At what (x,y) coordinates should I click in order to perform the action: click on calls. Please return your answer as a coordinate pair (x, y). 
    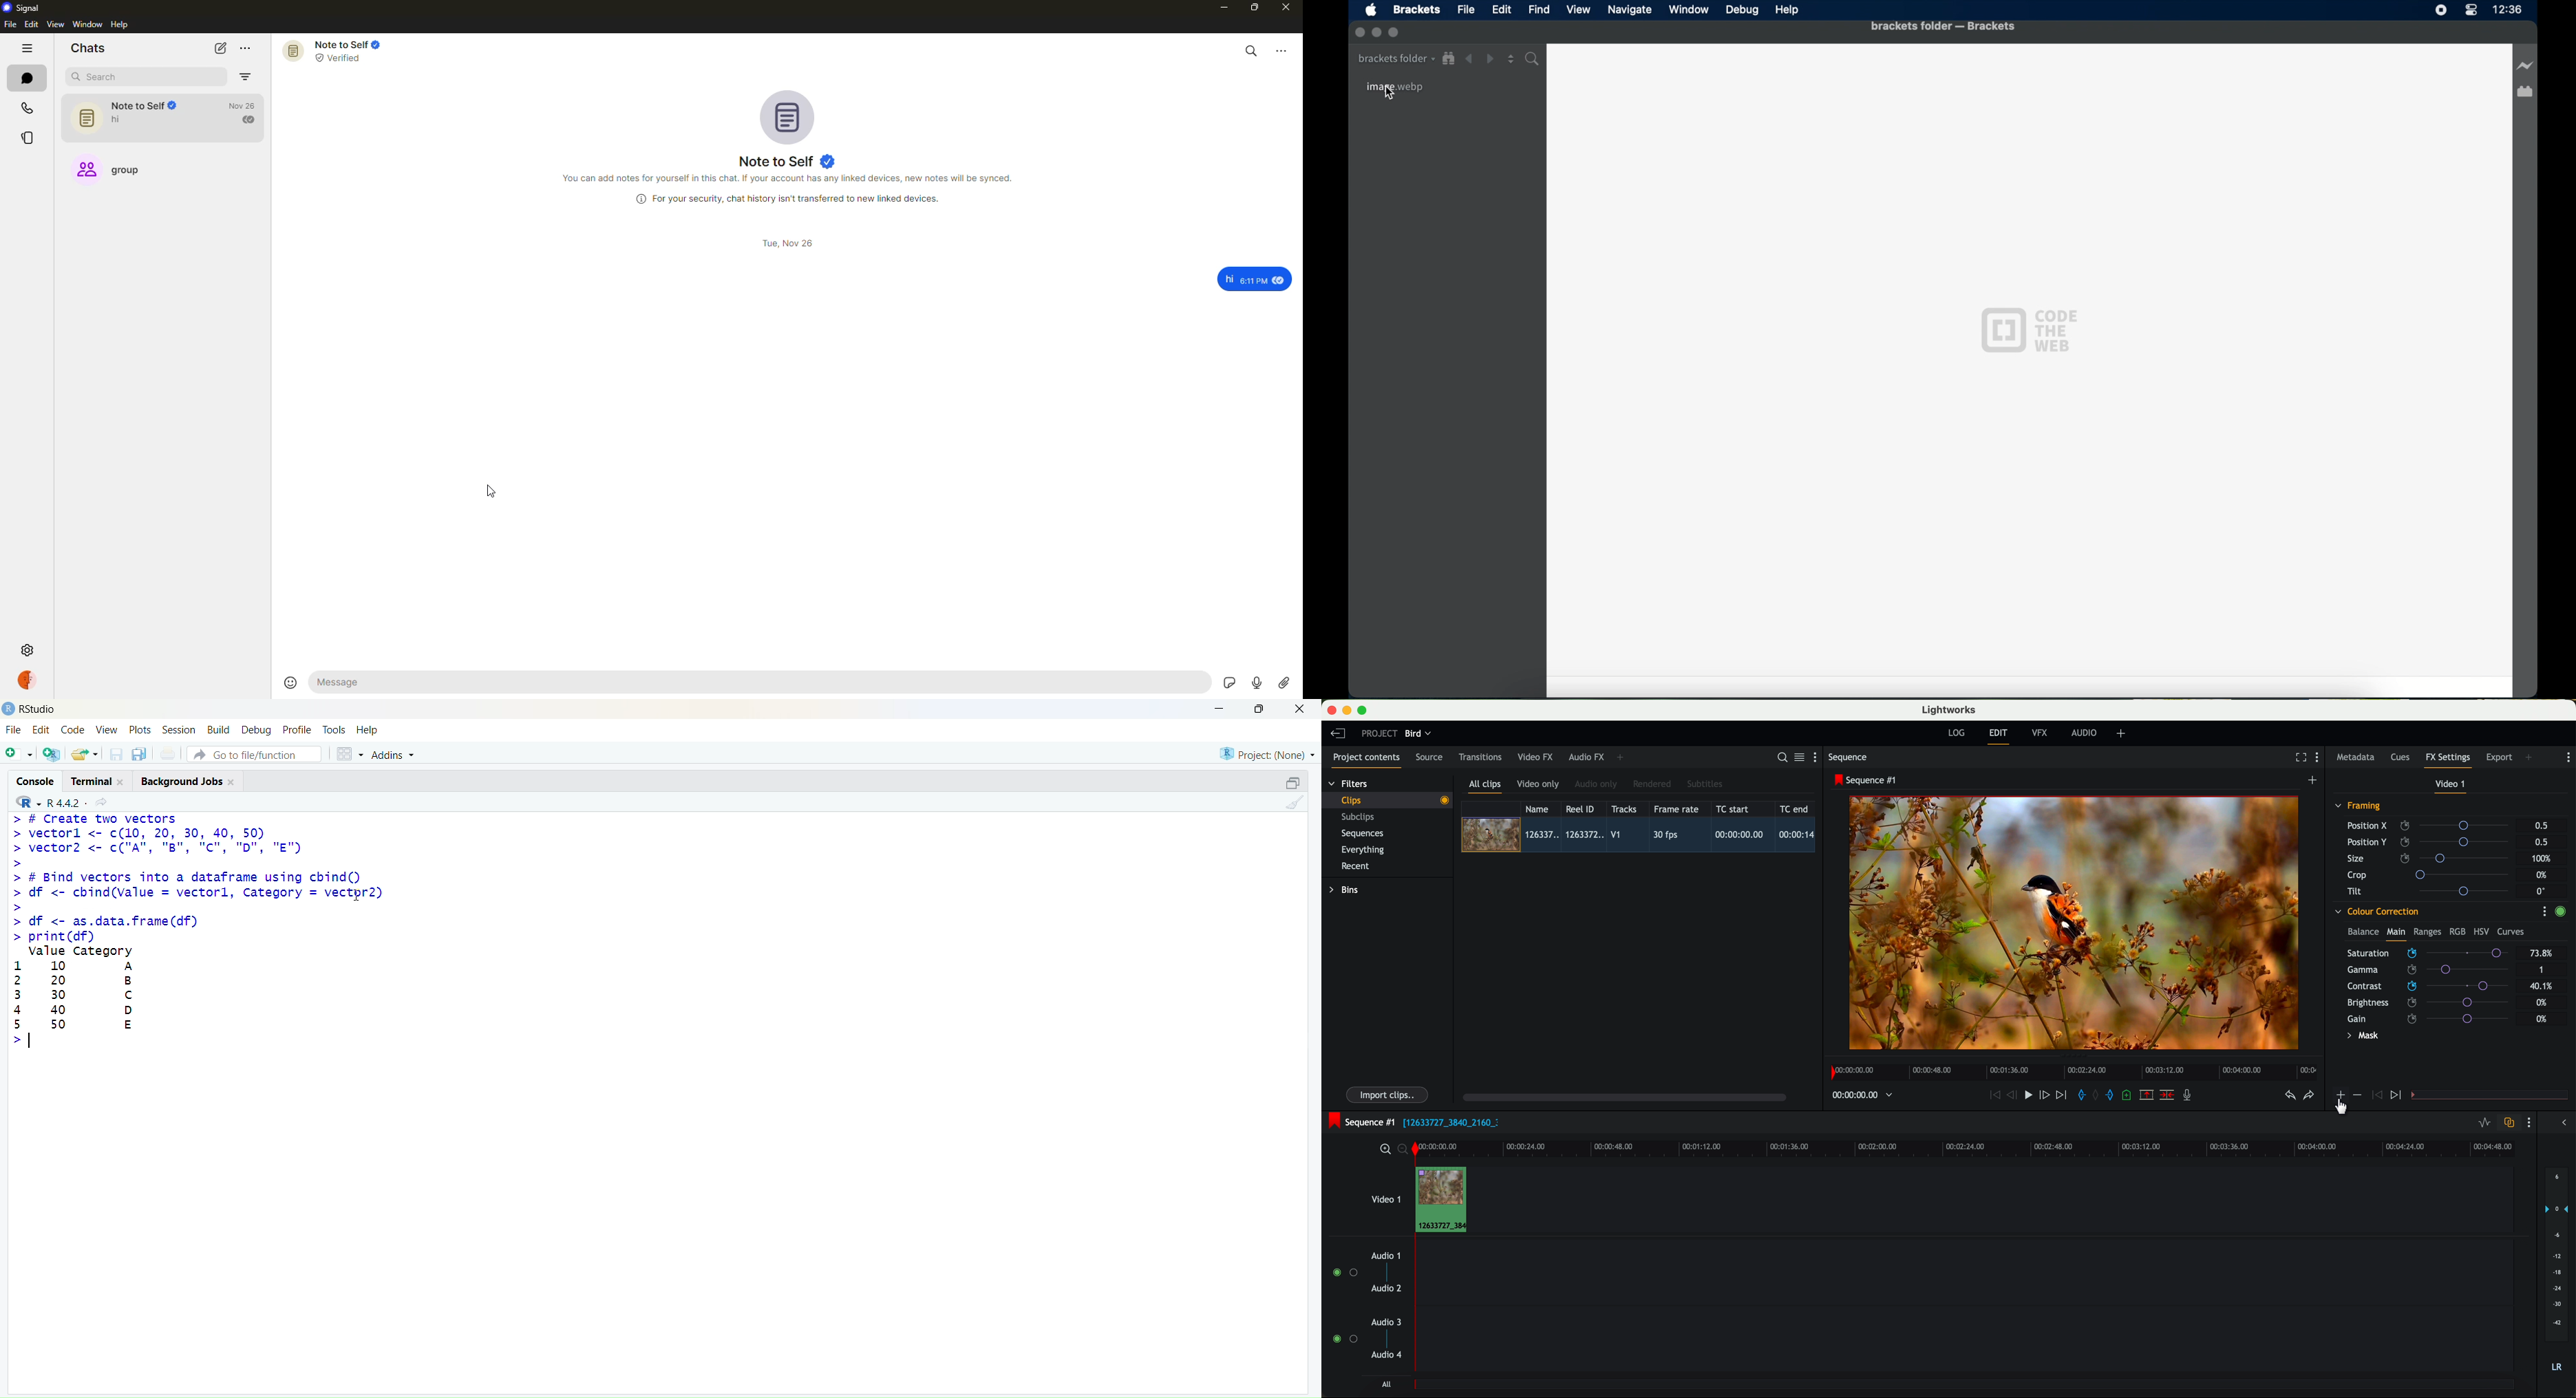
    Looking at the image, I should click on (27, 108).